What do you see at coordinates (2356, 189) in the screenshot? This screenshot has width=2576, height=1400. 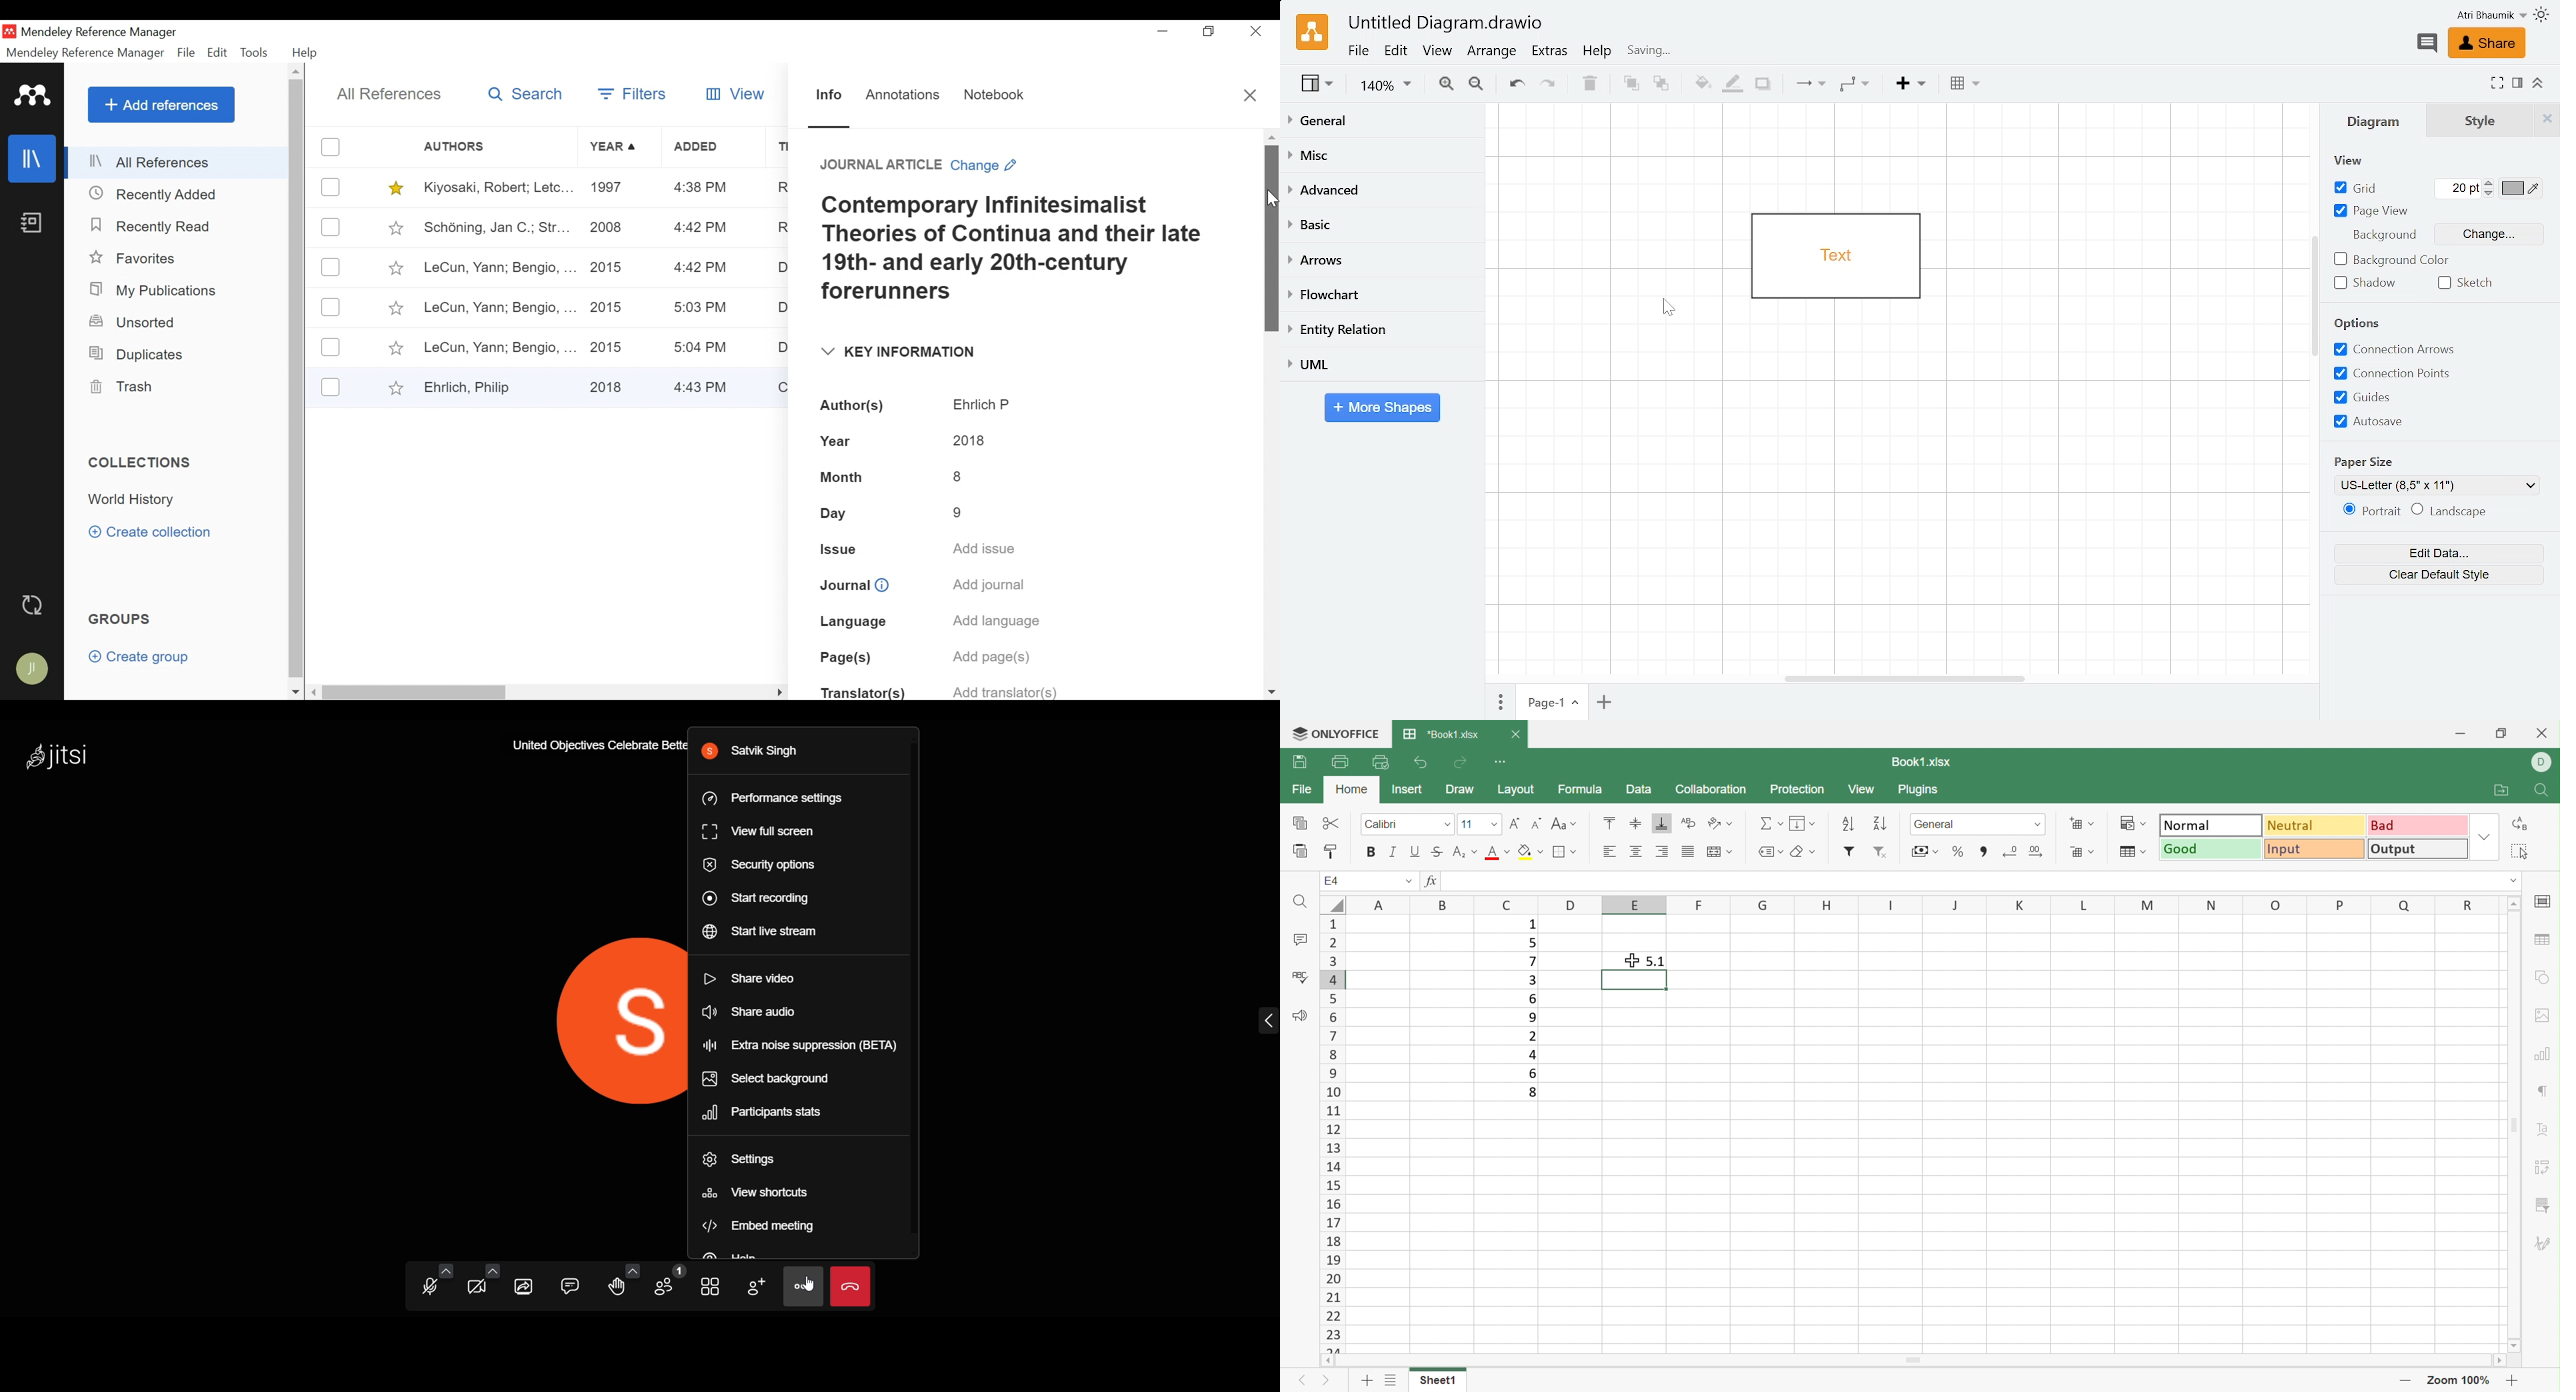 I see `Grid` at bounding box center [2356, 189].